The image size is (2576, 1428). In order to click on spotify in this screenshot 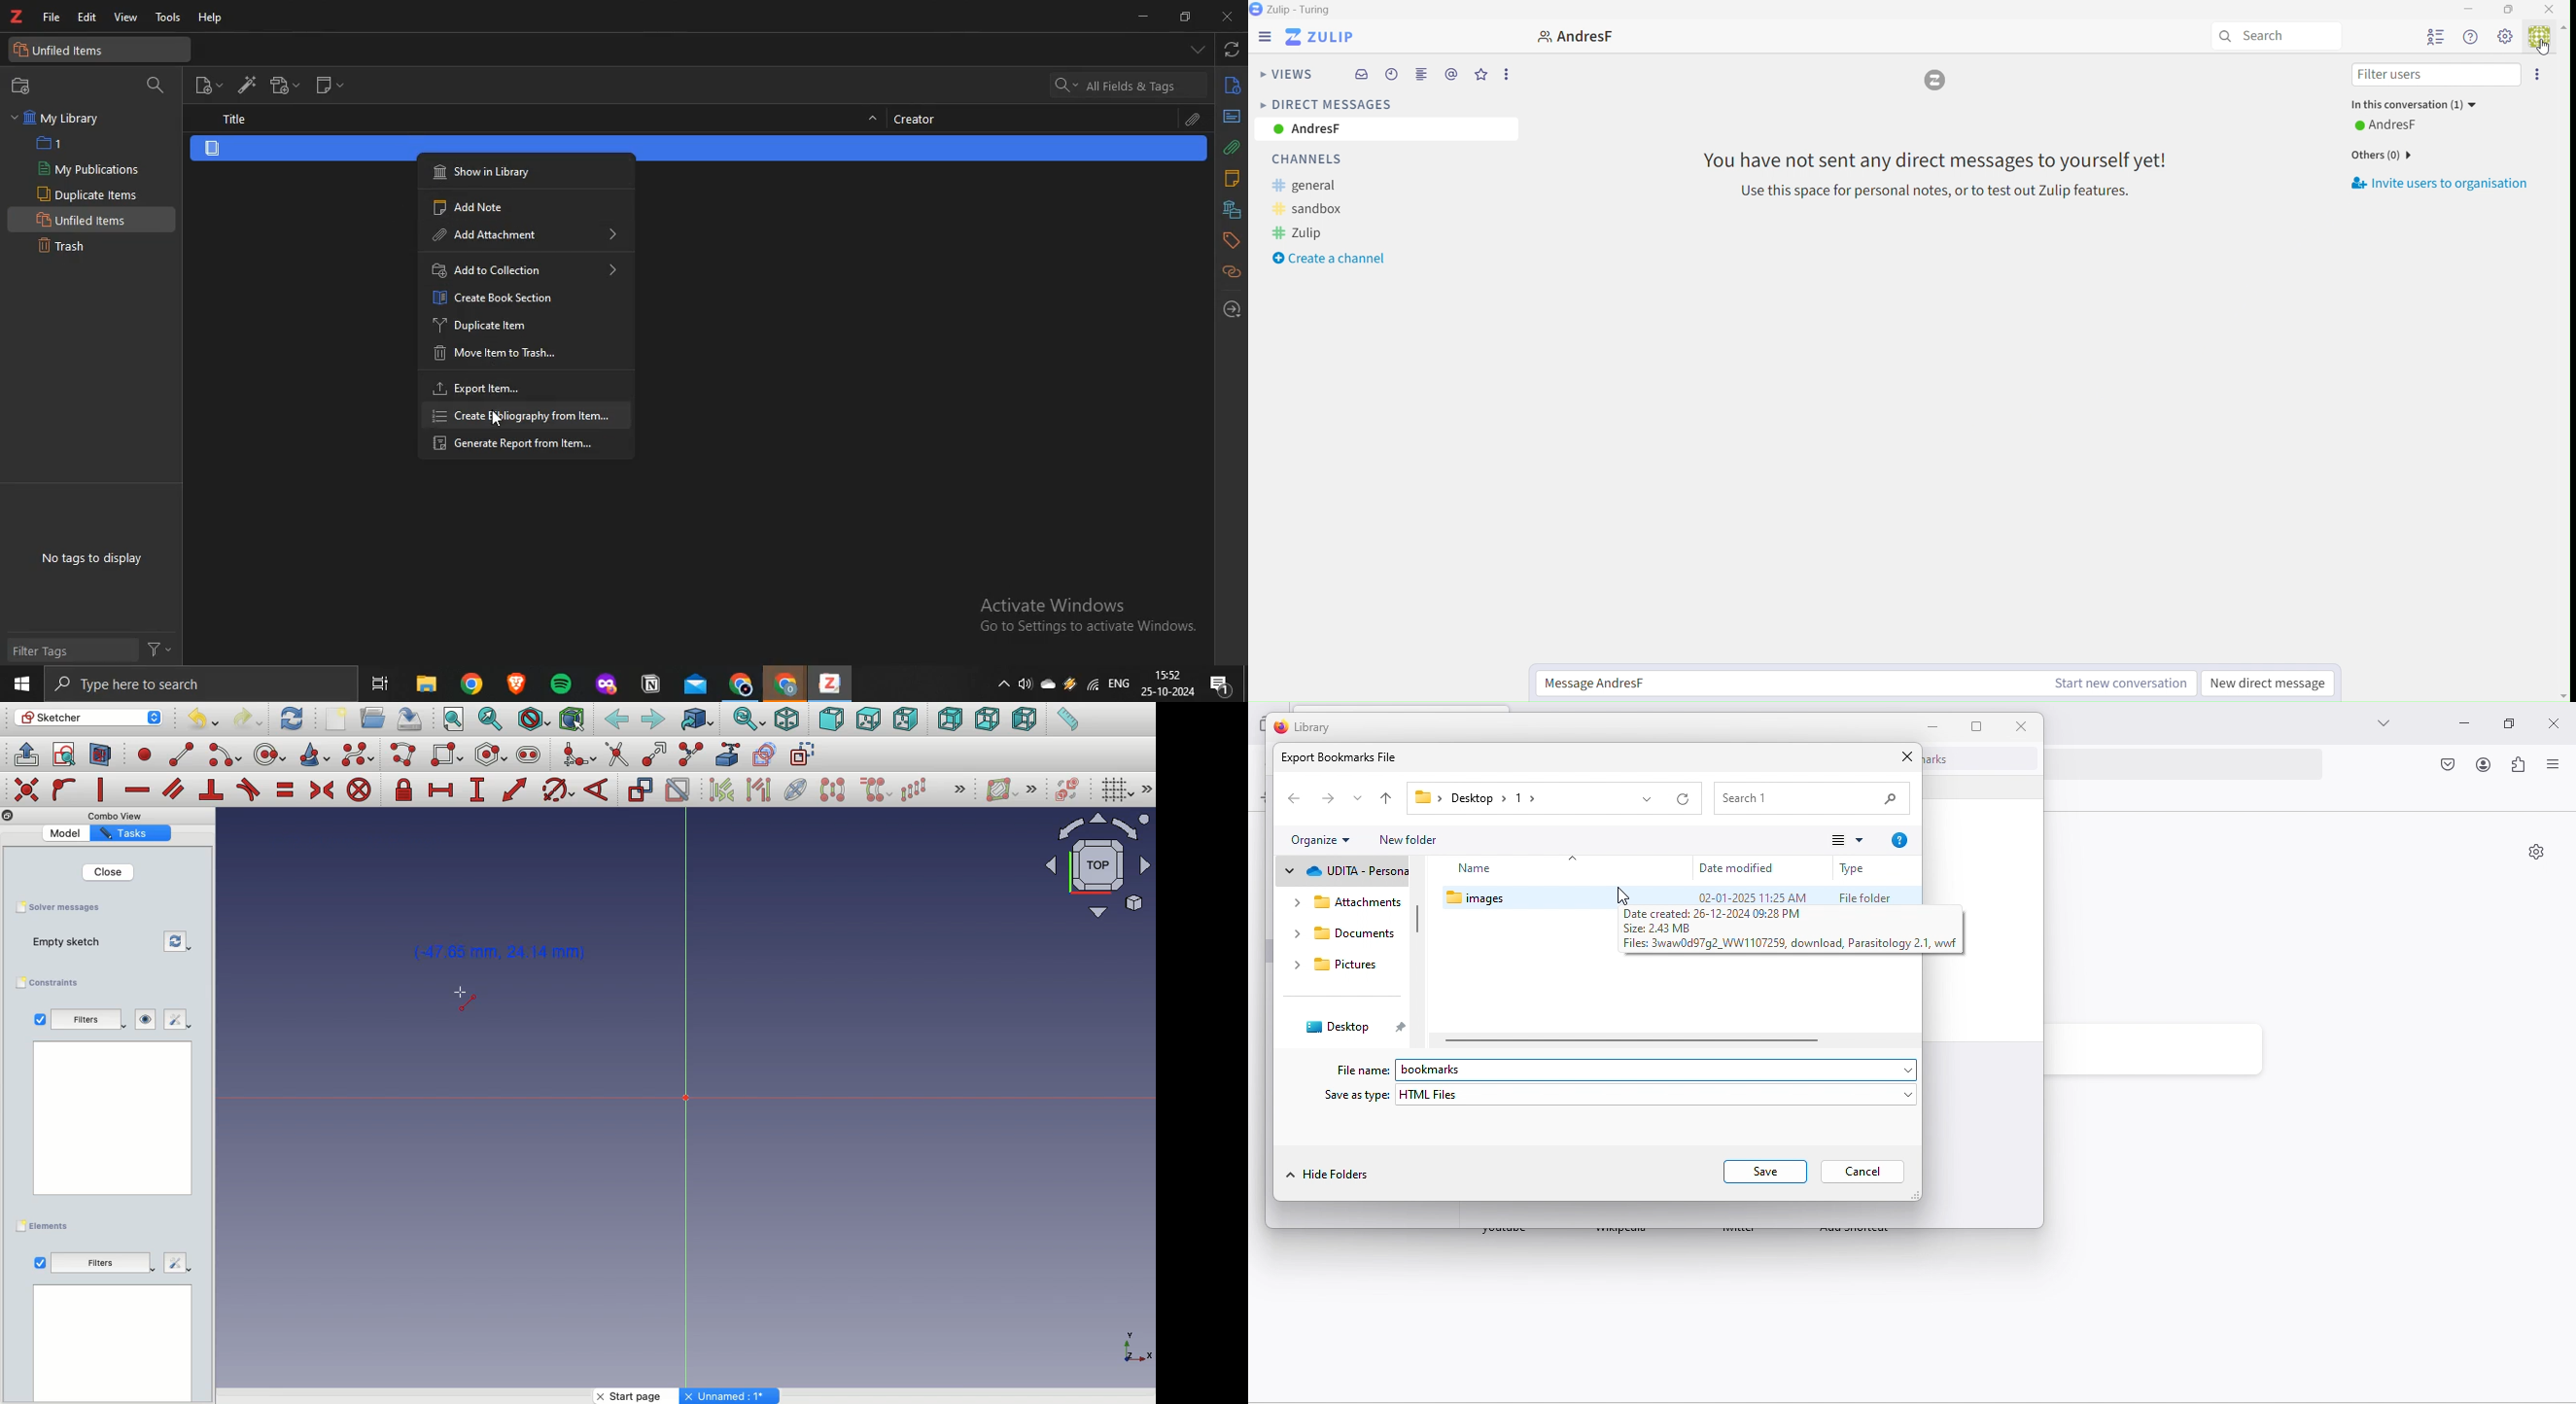, I will do `click(557, 682)`.